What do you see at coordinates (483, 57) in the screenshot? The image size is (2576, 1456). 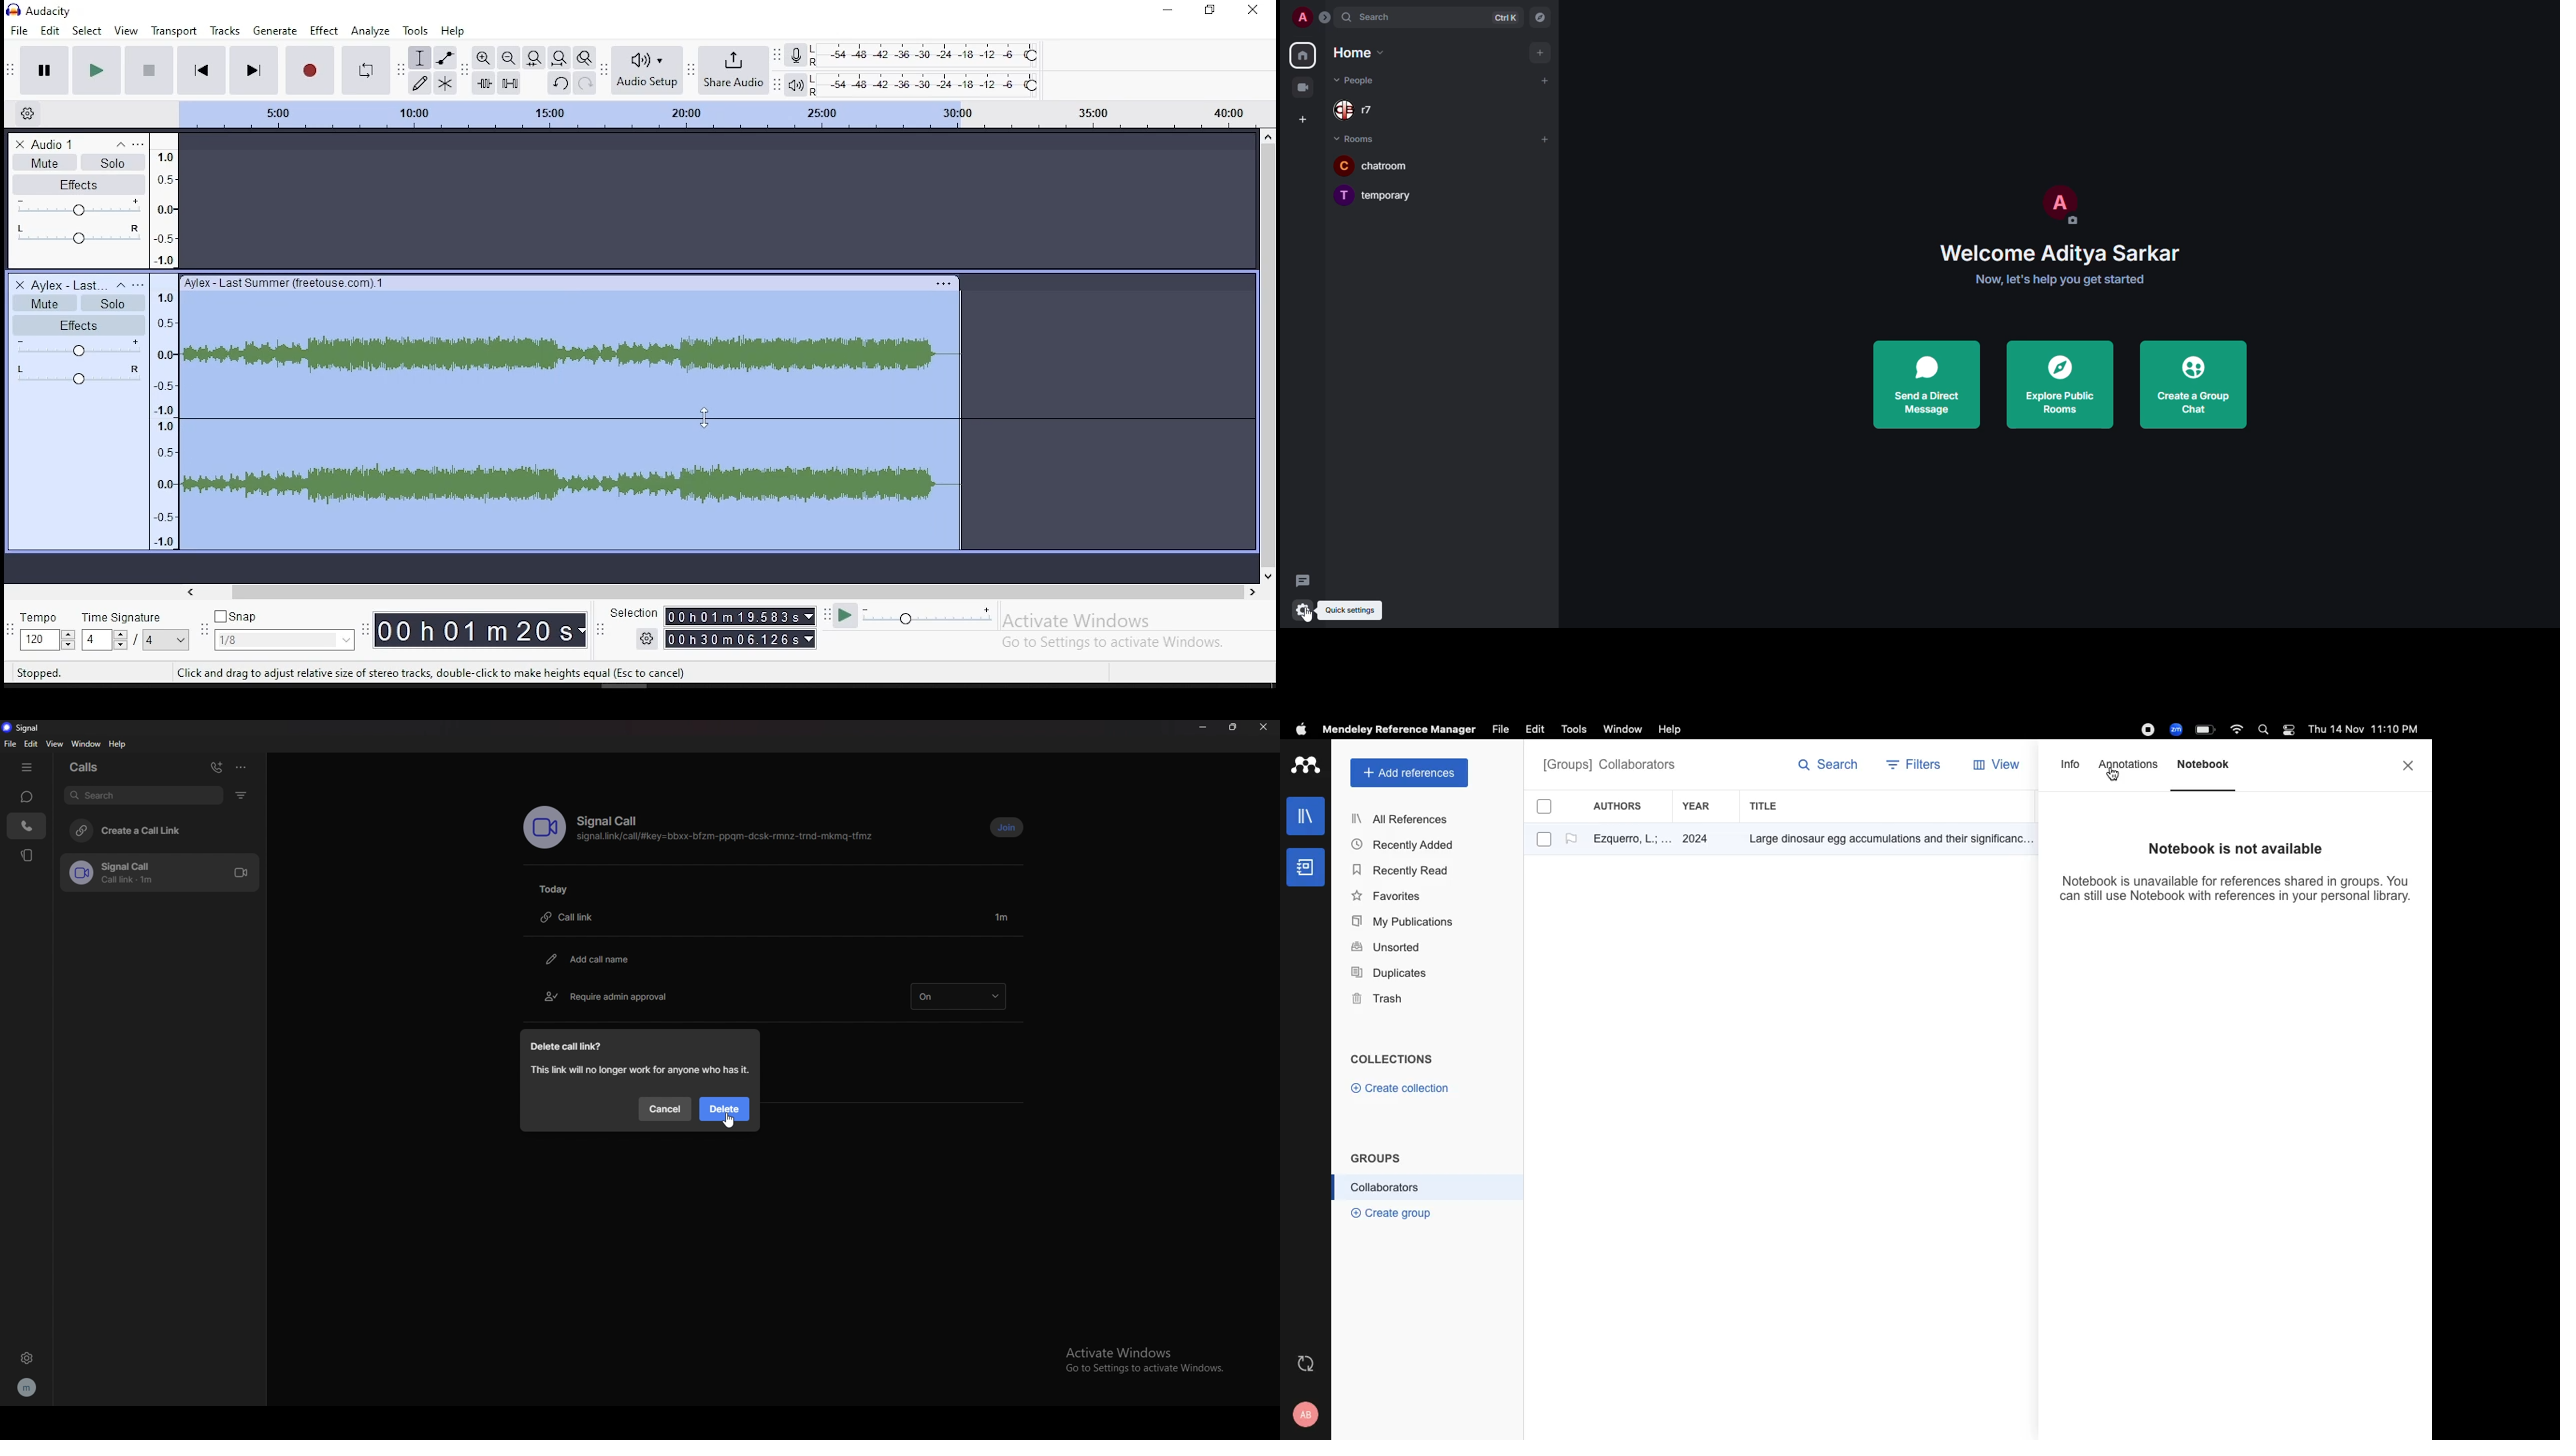 I see `zoom in` at bounding box center [483, 57].